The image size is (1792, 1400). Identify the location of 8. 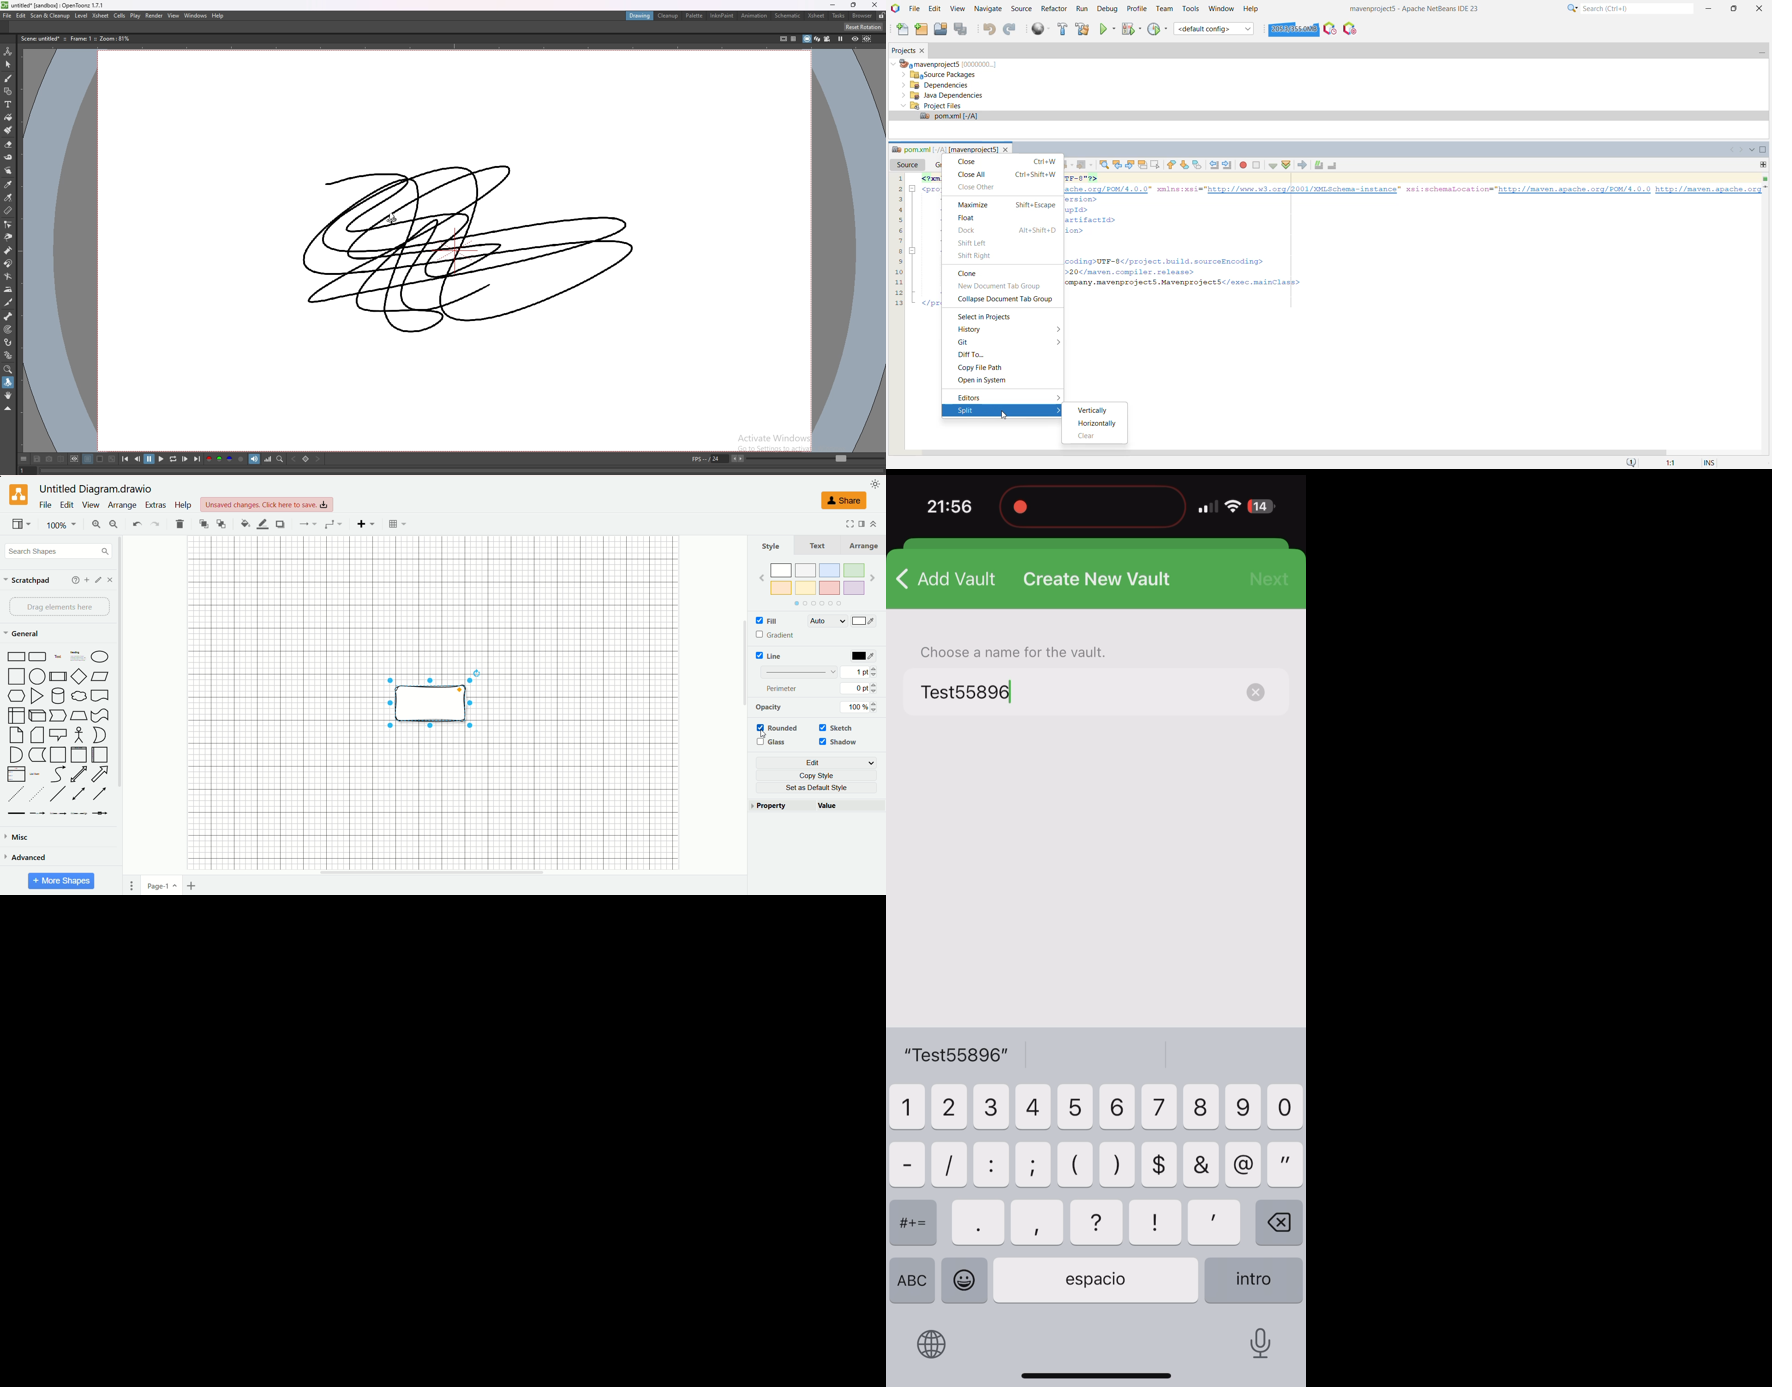
(898, 251).